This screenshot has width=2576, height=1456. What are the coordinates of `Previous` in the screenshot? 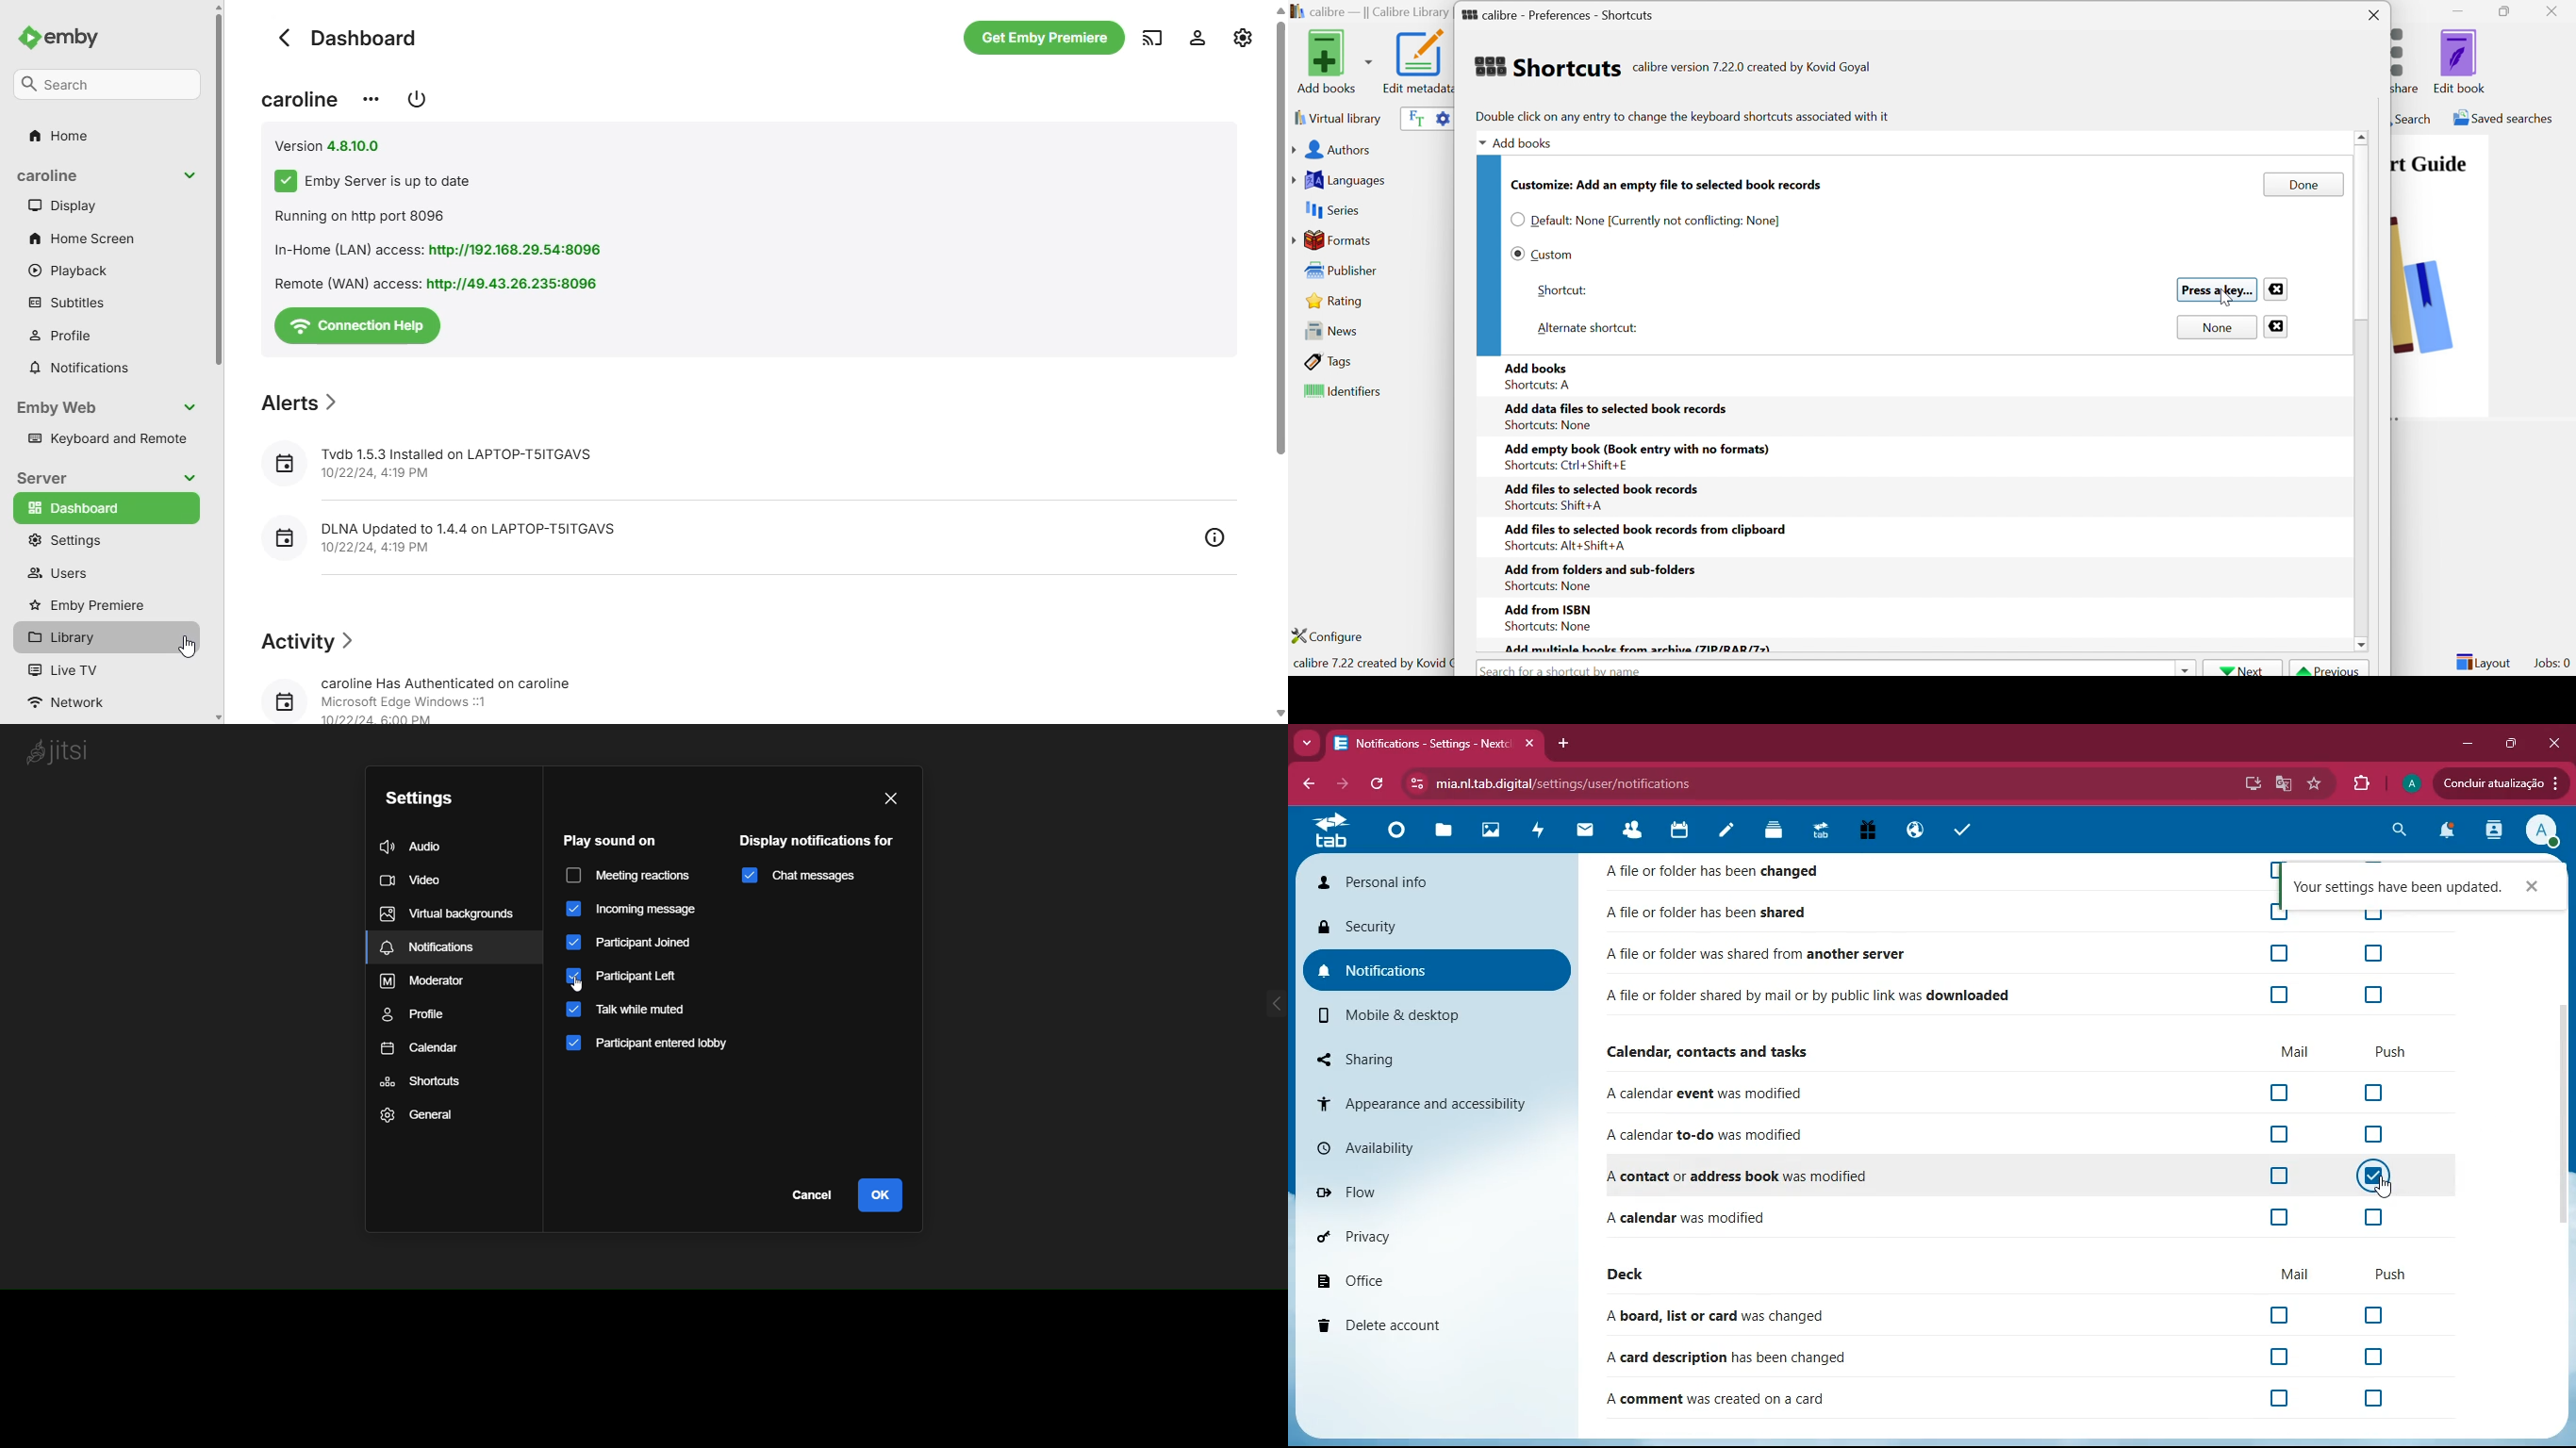 It's located at (2330, 669).